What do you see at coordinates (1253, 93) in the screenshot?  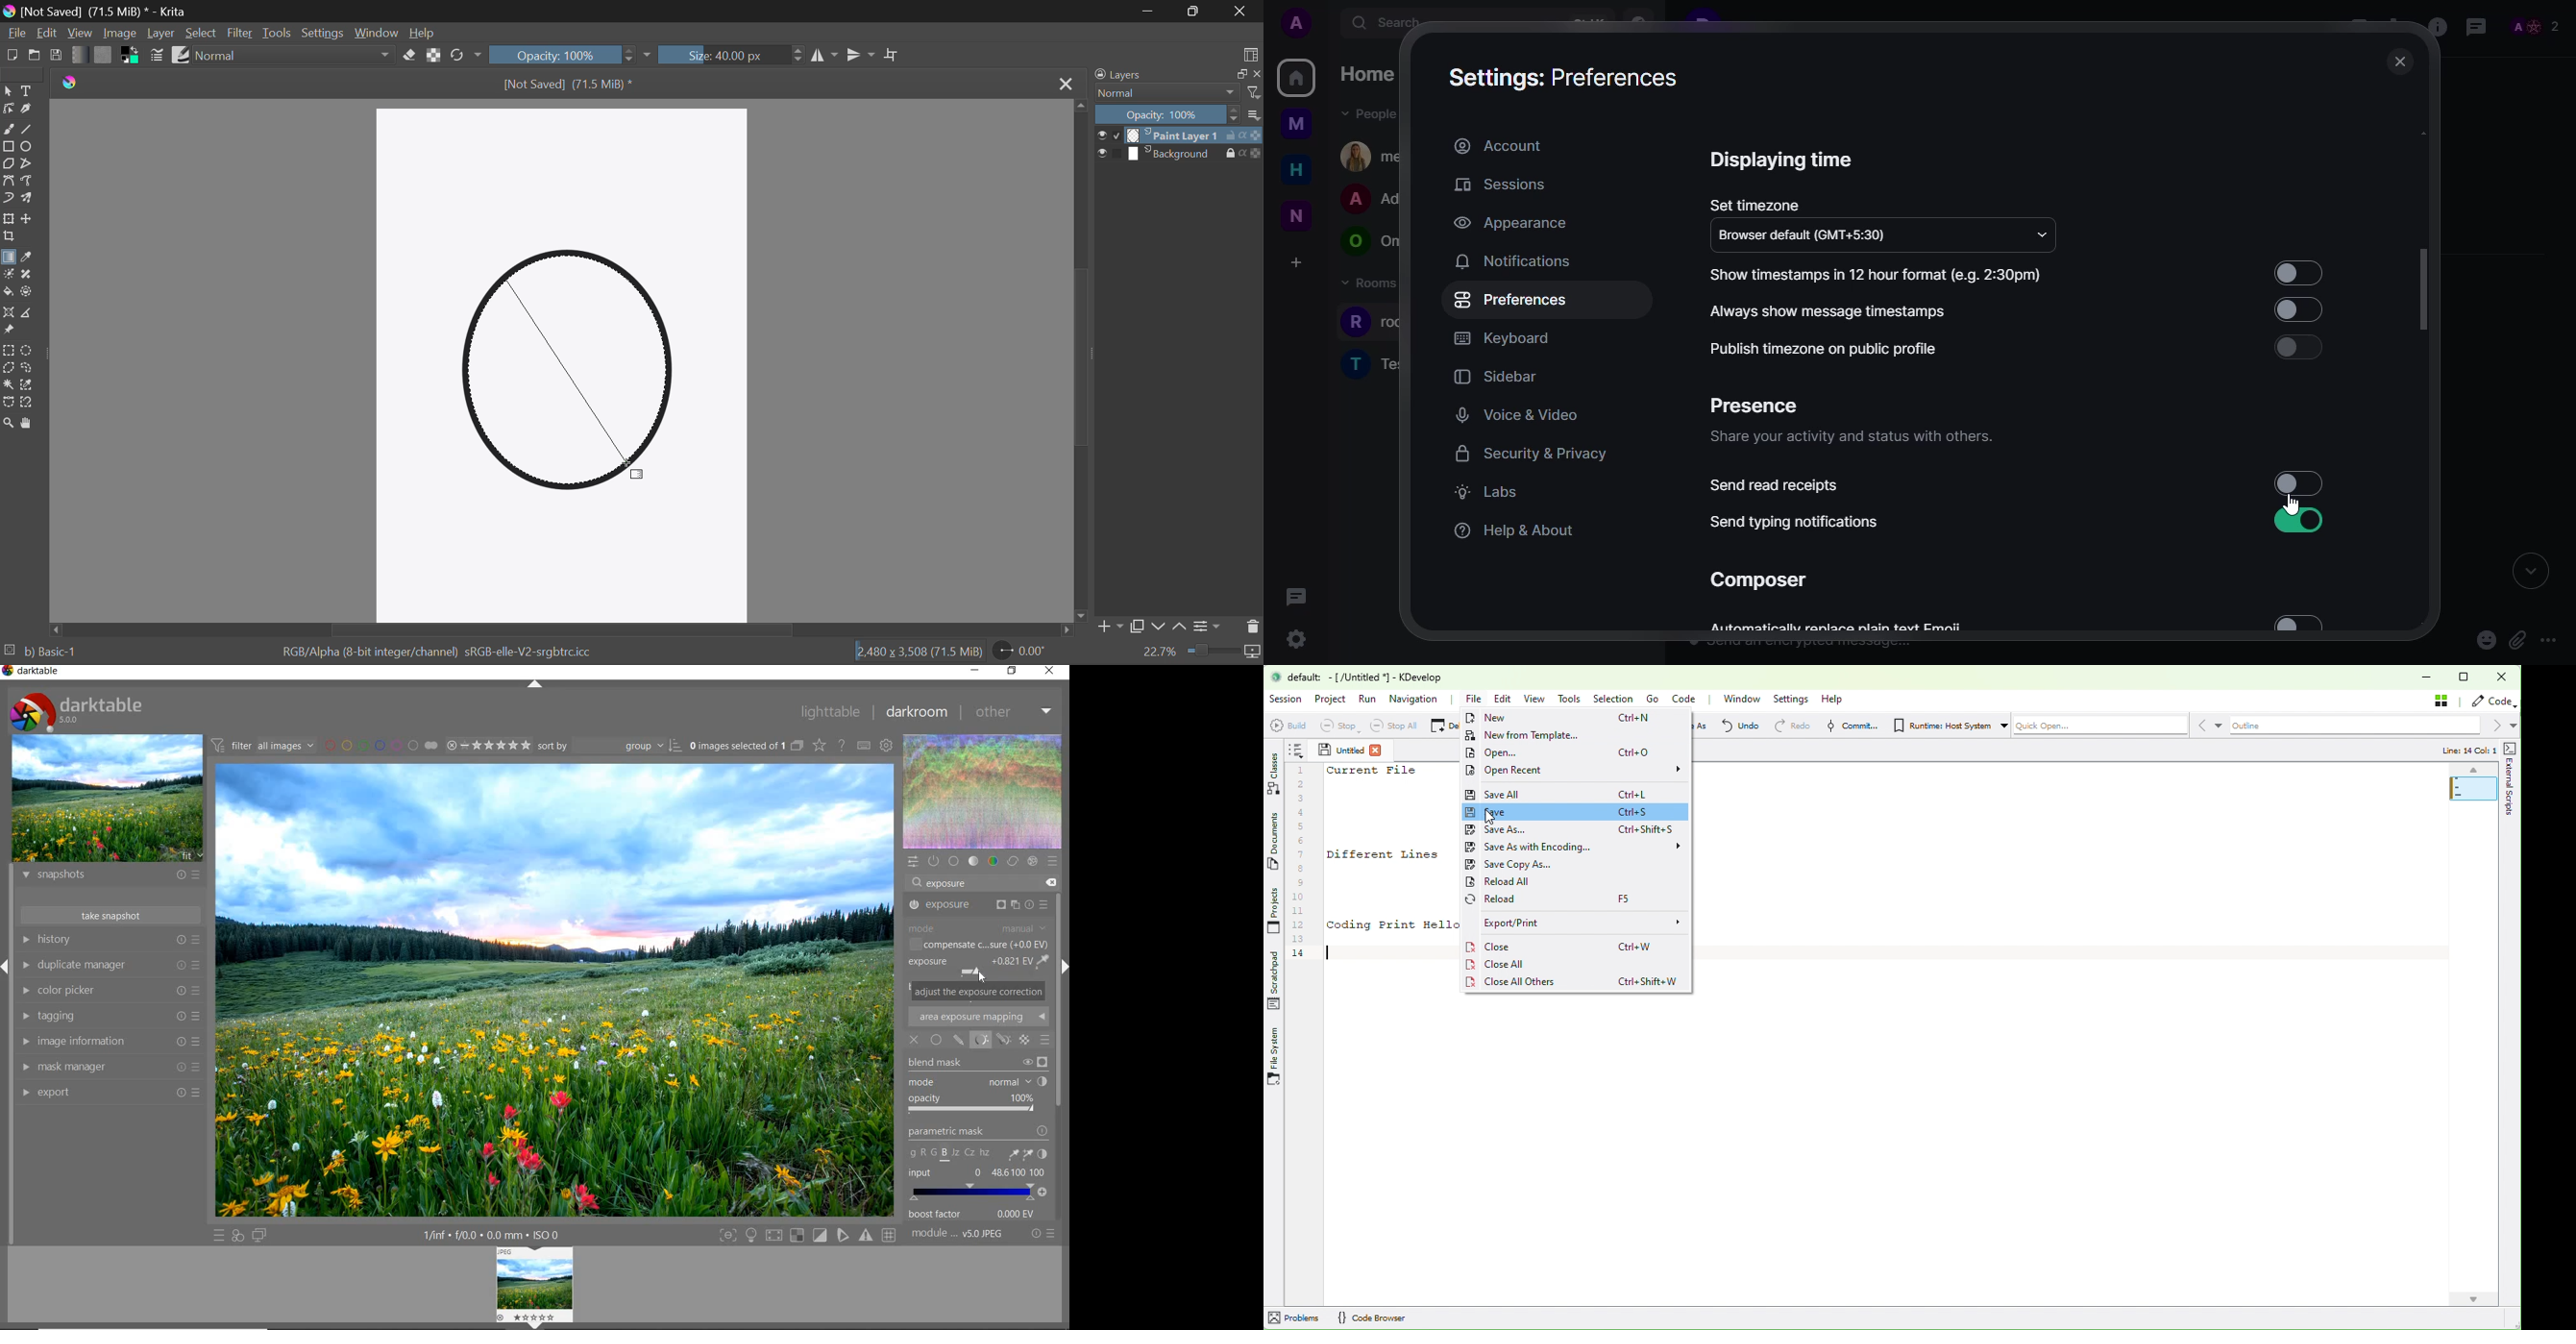 I see `filter` at bounding box center [1253, 93].